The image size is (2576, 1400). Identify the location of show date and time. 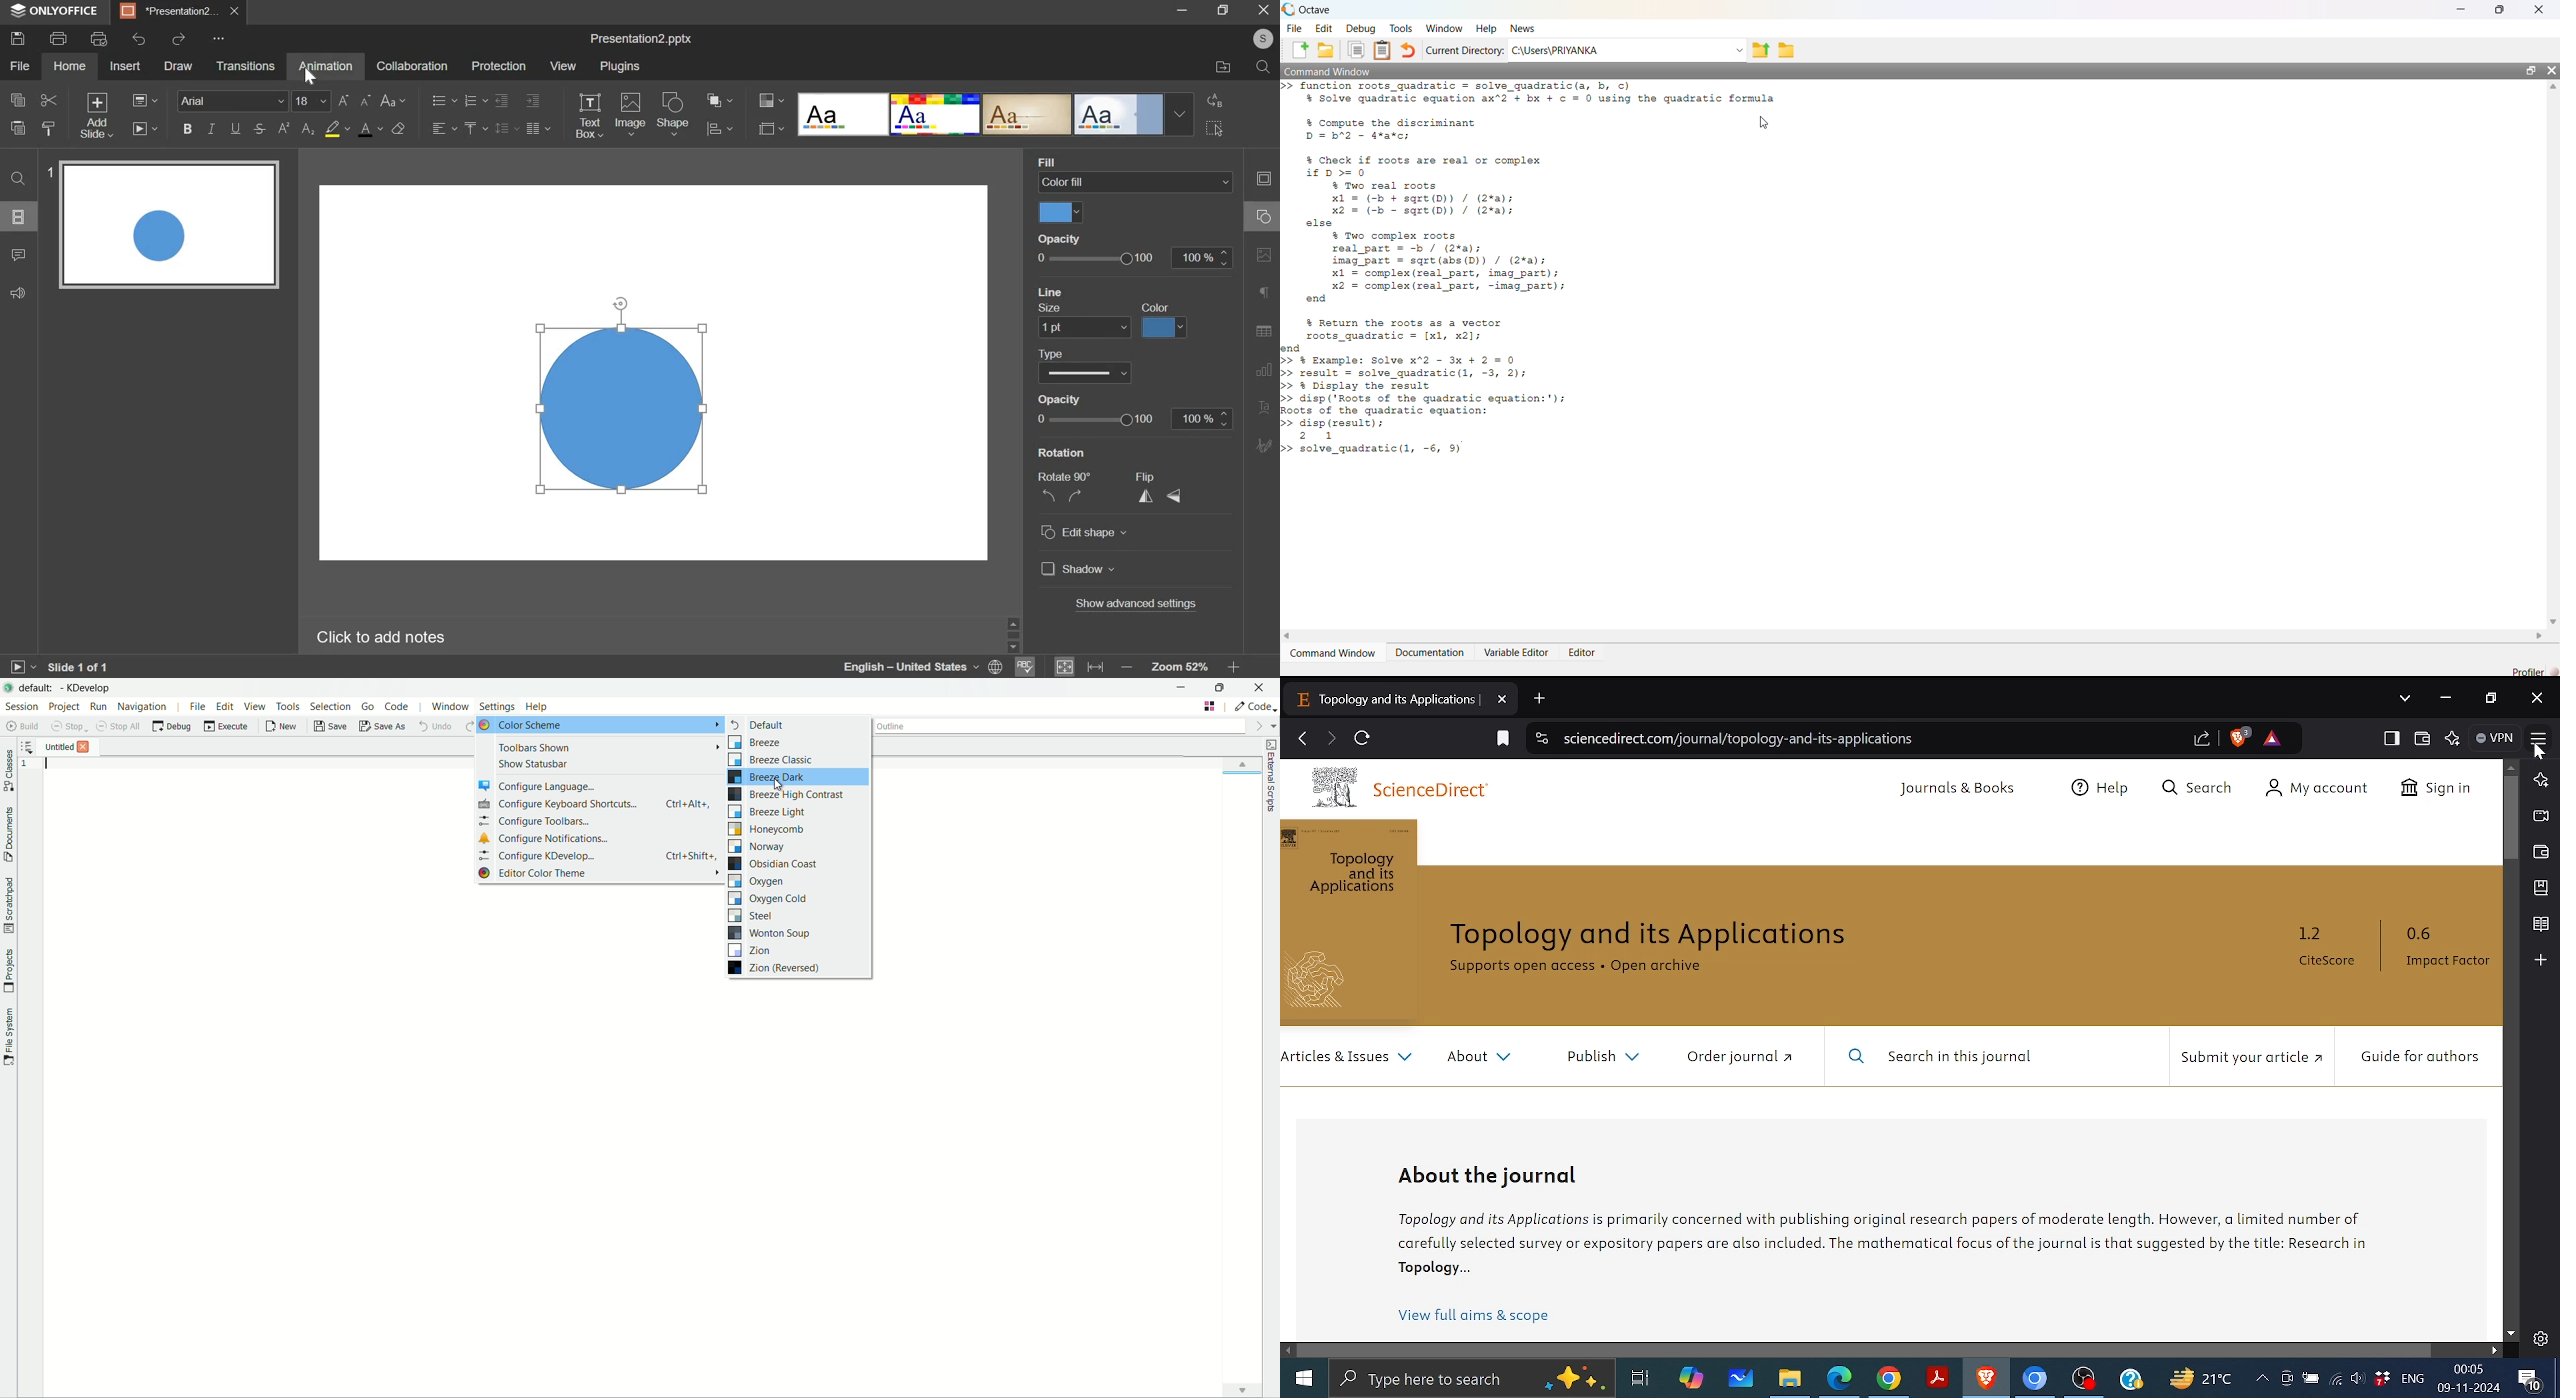
(1095, 398).